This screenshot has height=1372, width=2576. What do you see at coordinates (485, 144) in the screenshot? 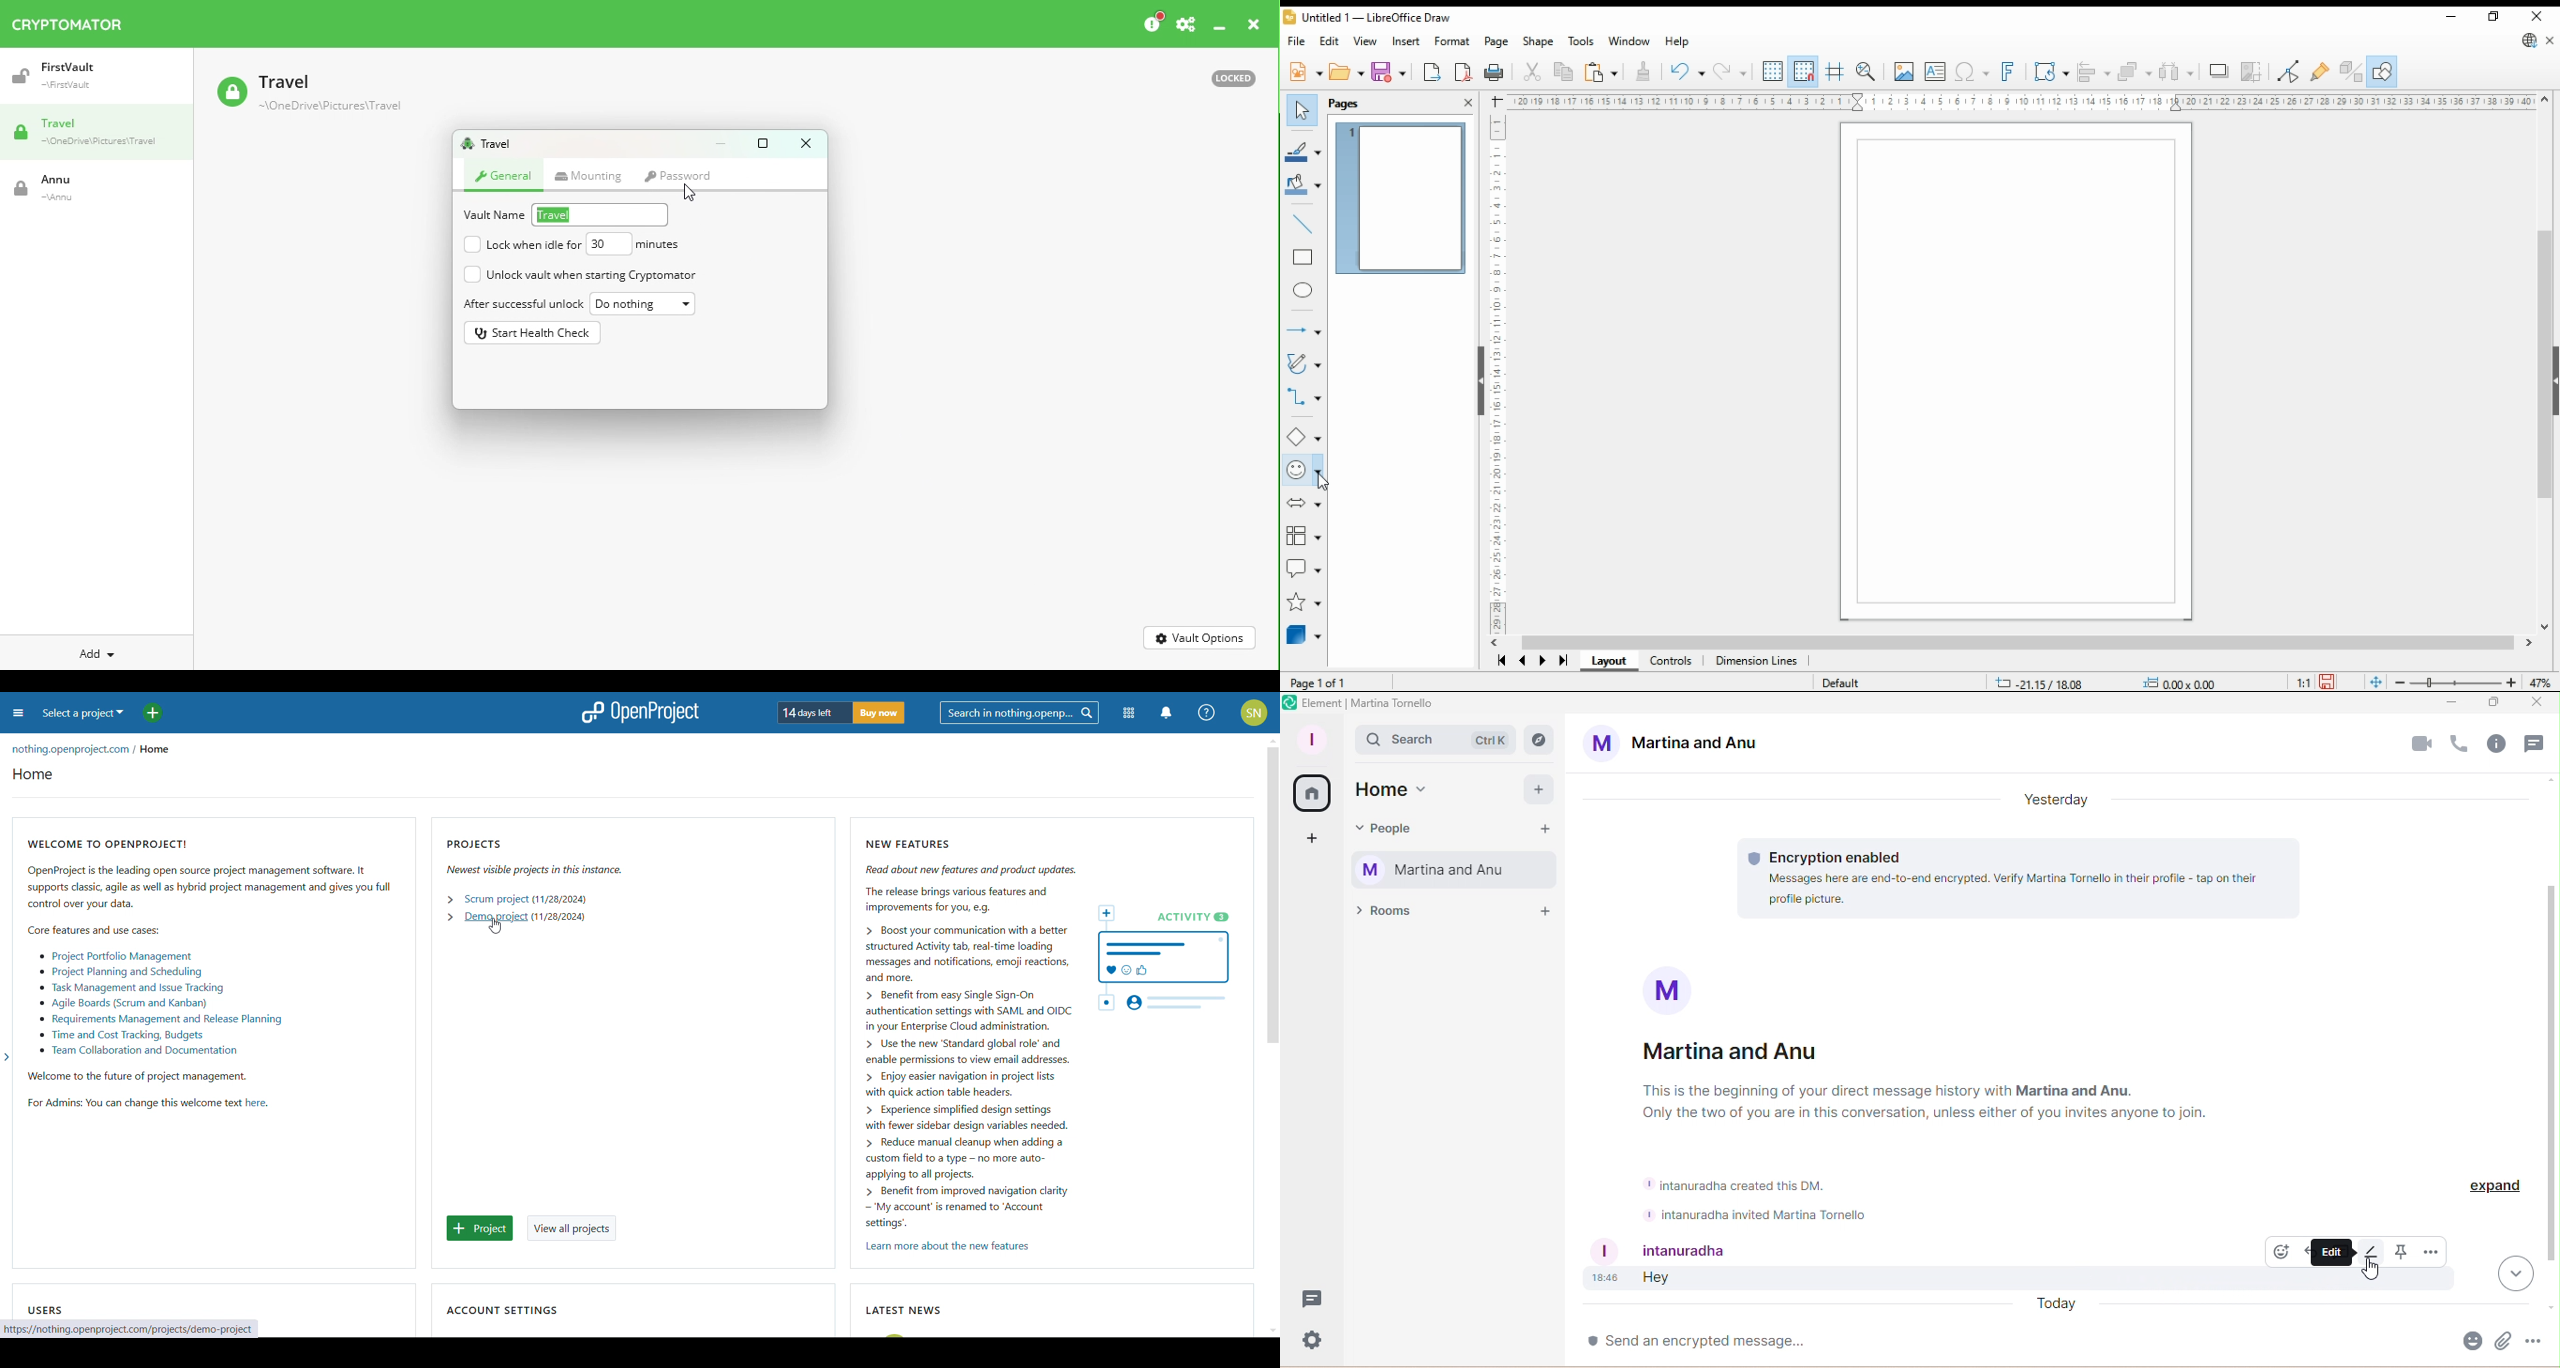
I see `Travel` at bounding box center [485, 144].